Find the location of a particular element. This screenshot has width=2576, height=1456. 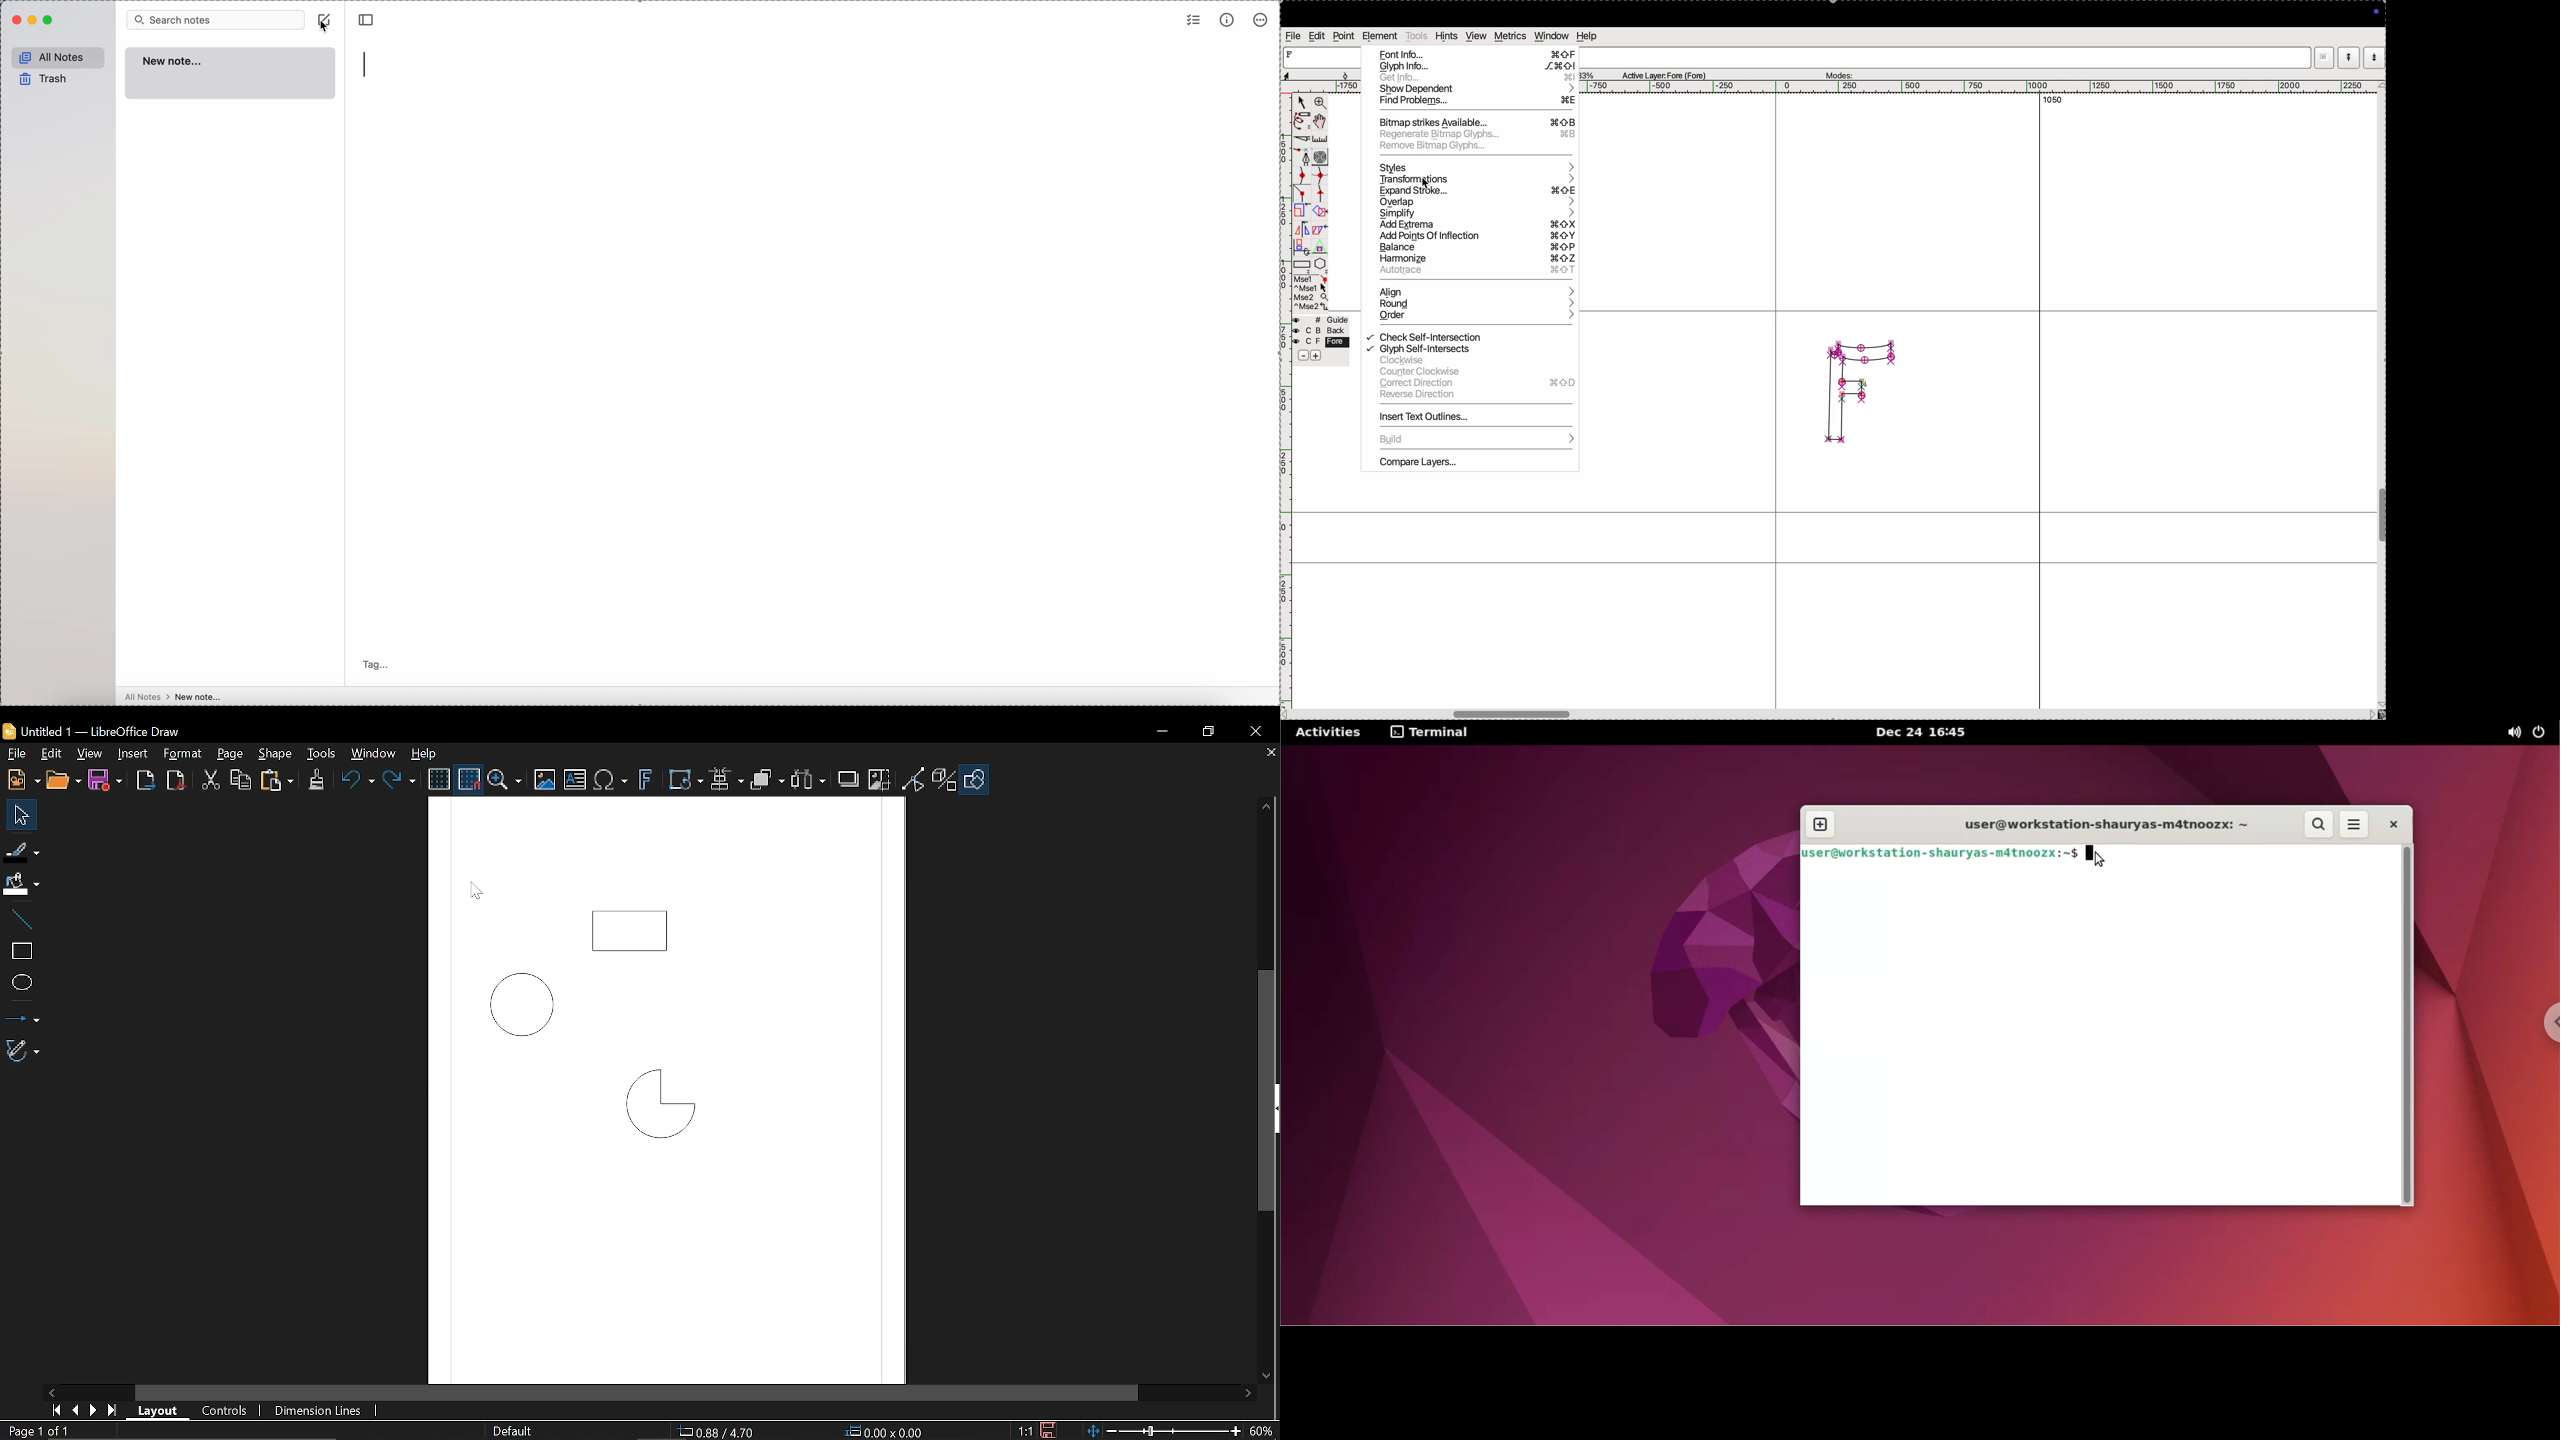

guide is located at coordinates (1323, 320).